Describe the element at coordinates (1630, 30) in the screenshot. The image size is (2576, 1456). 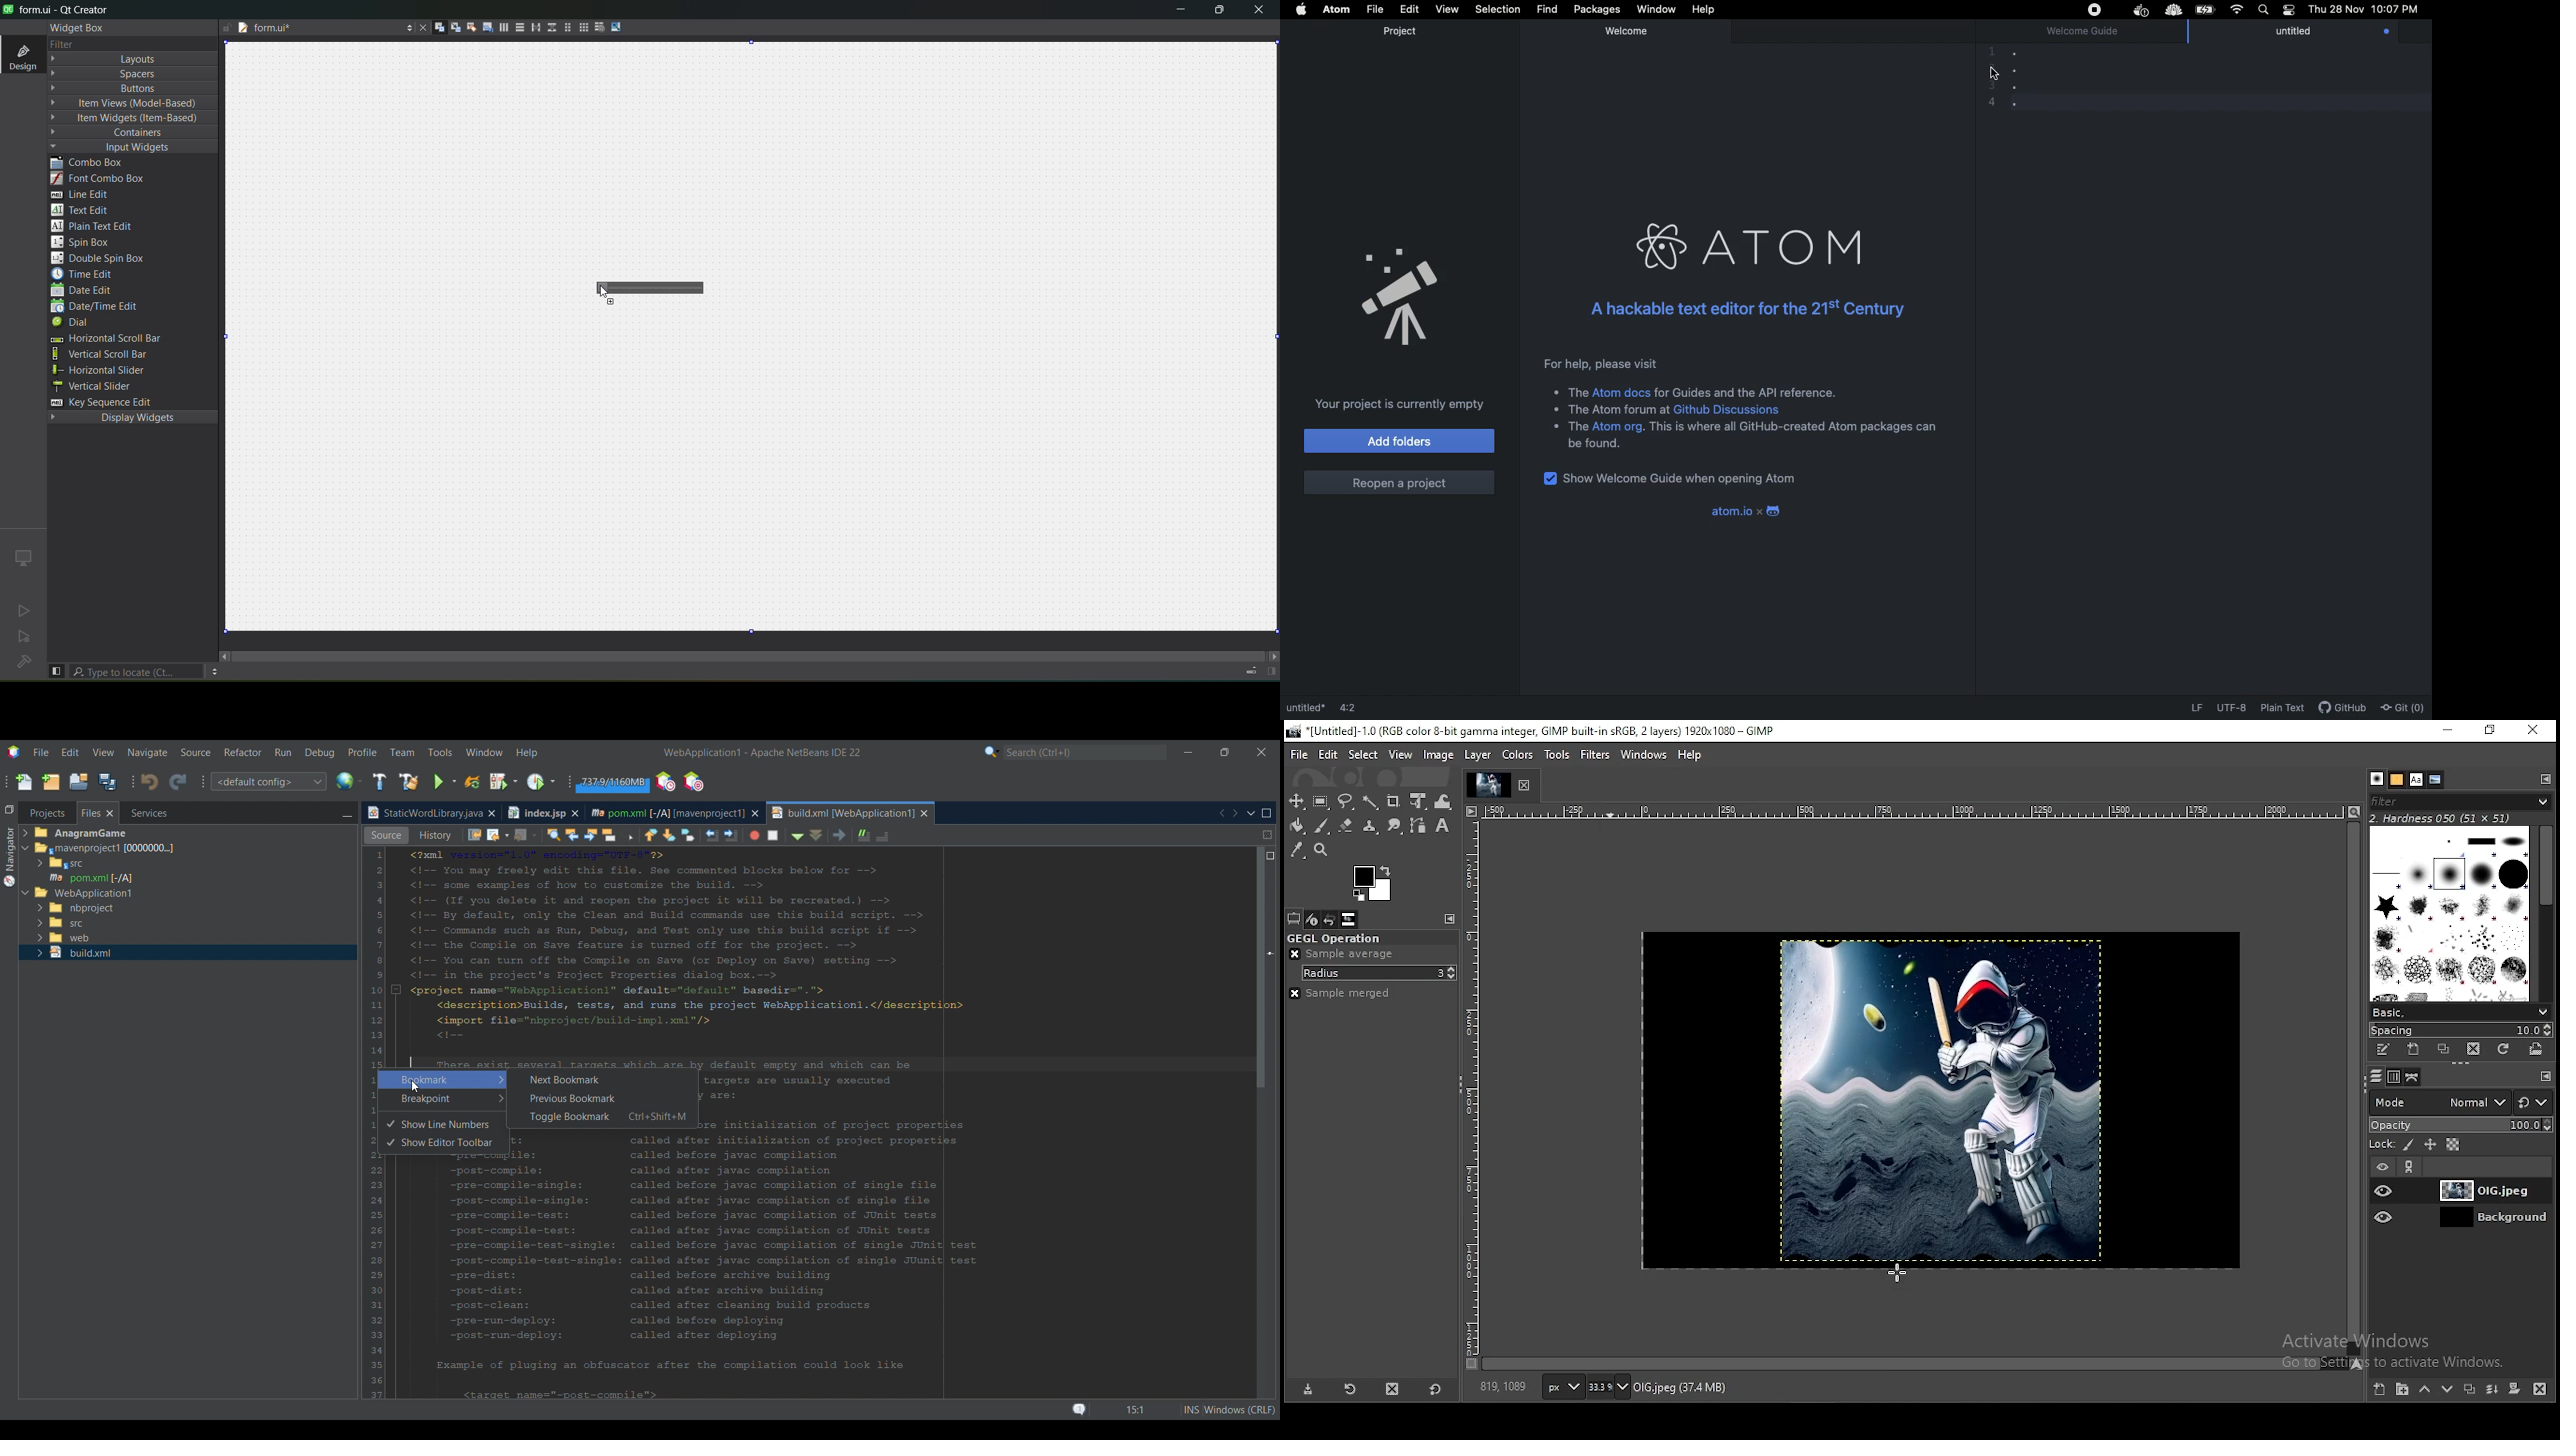
I see `Welcome` at that location.